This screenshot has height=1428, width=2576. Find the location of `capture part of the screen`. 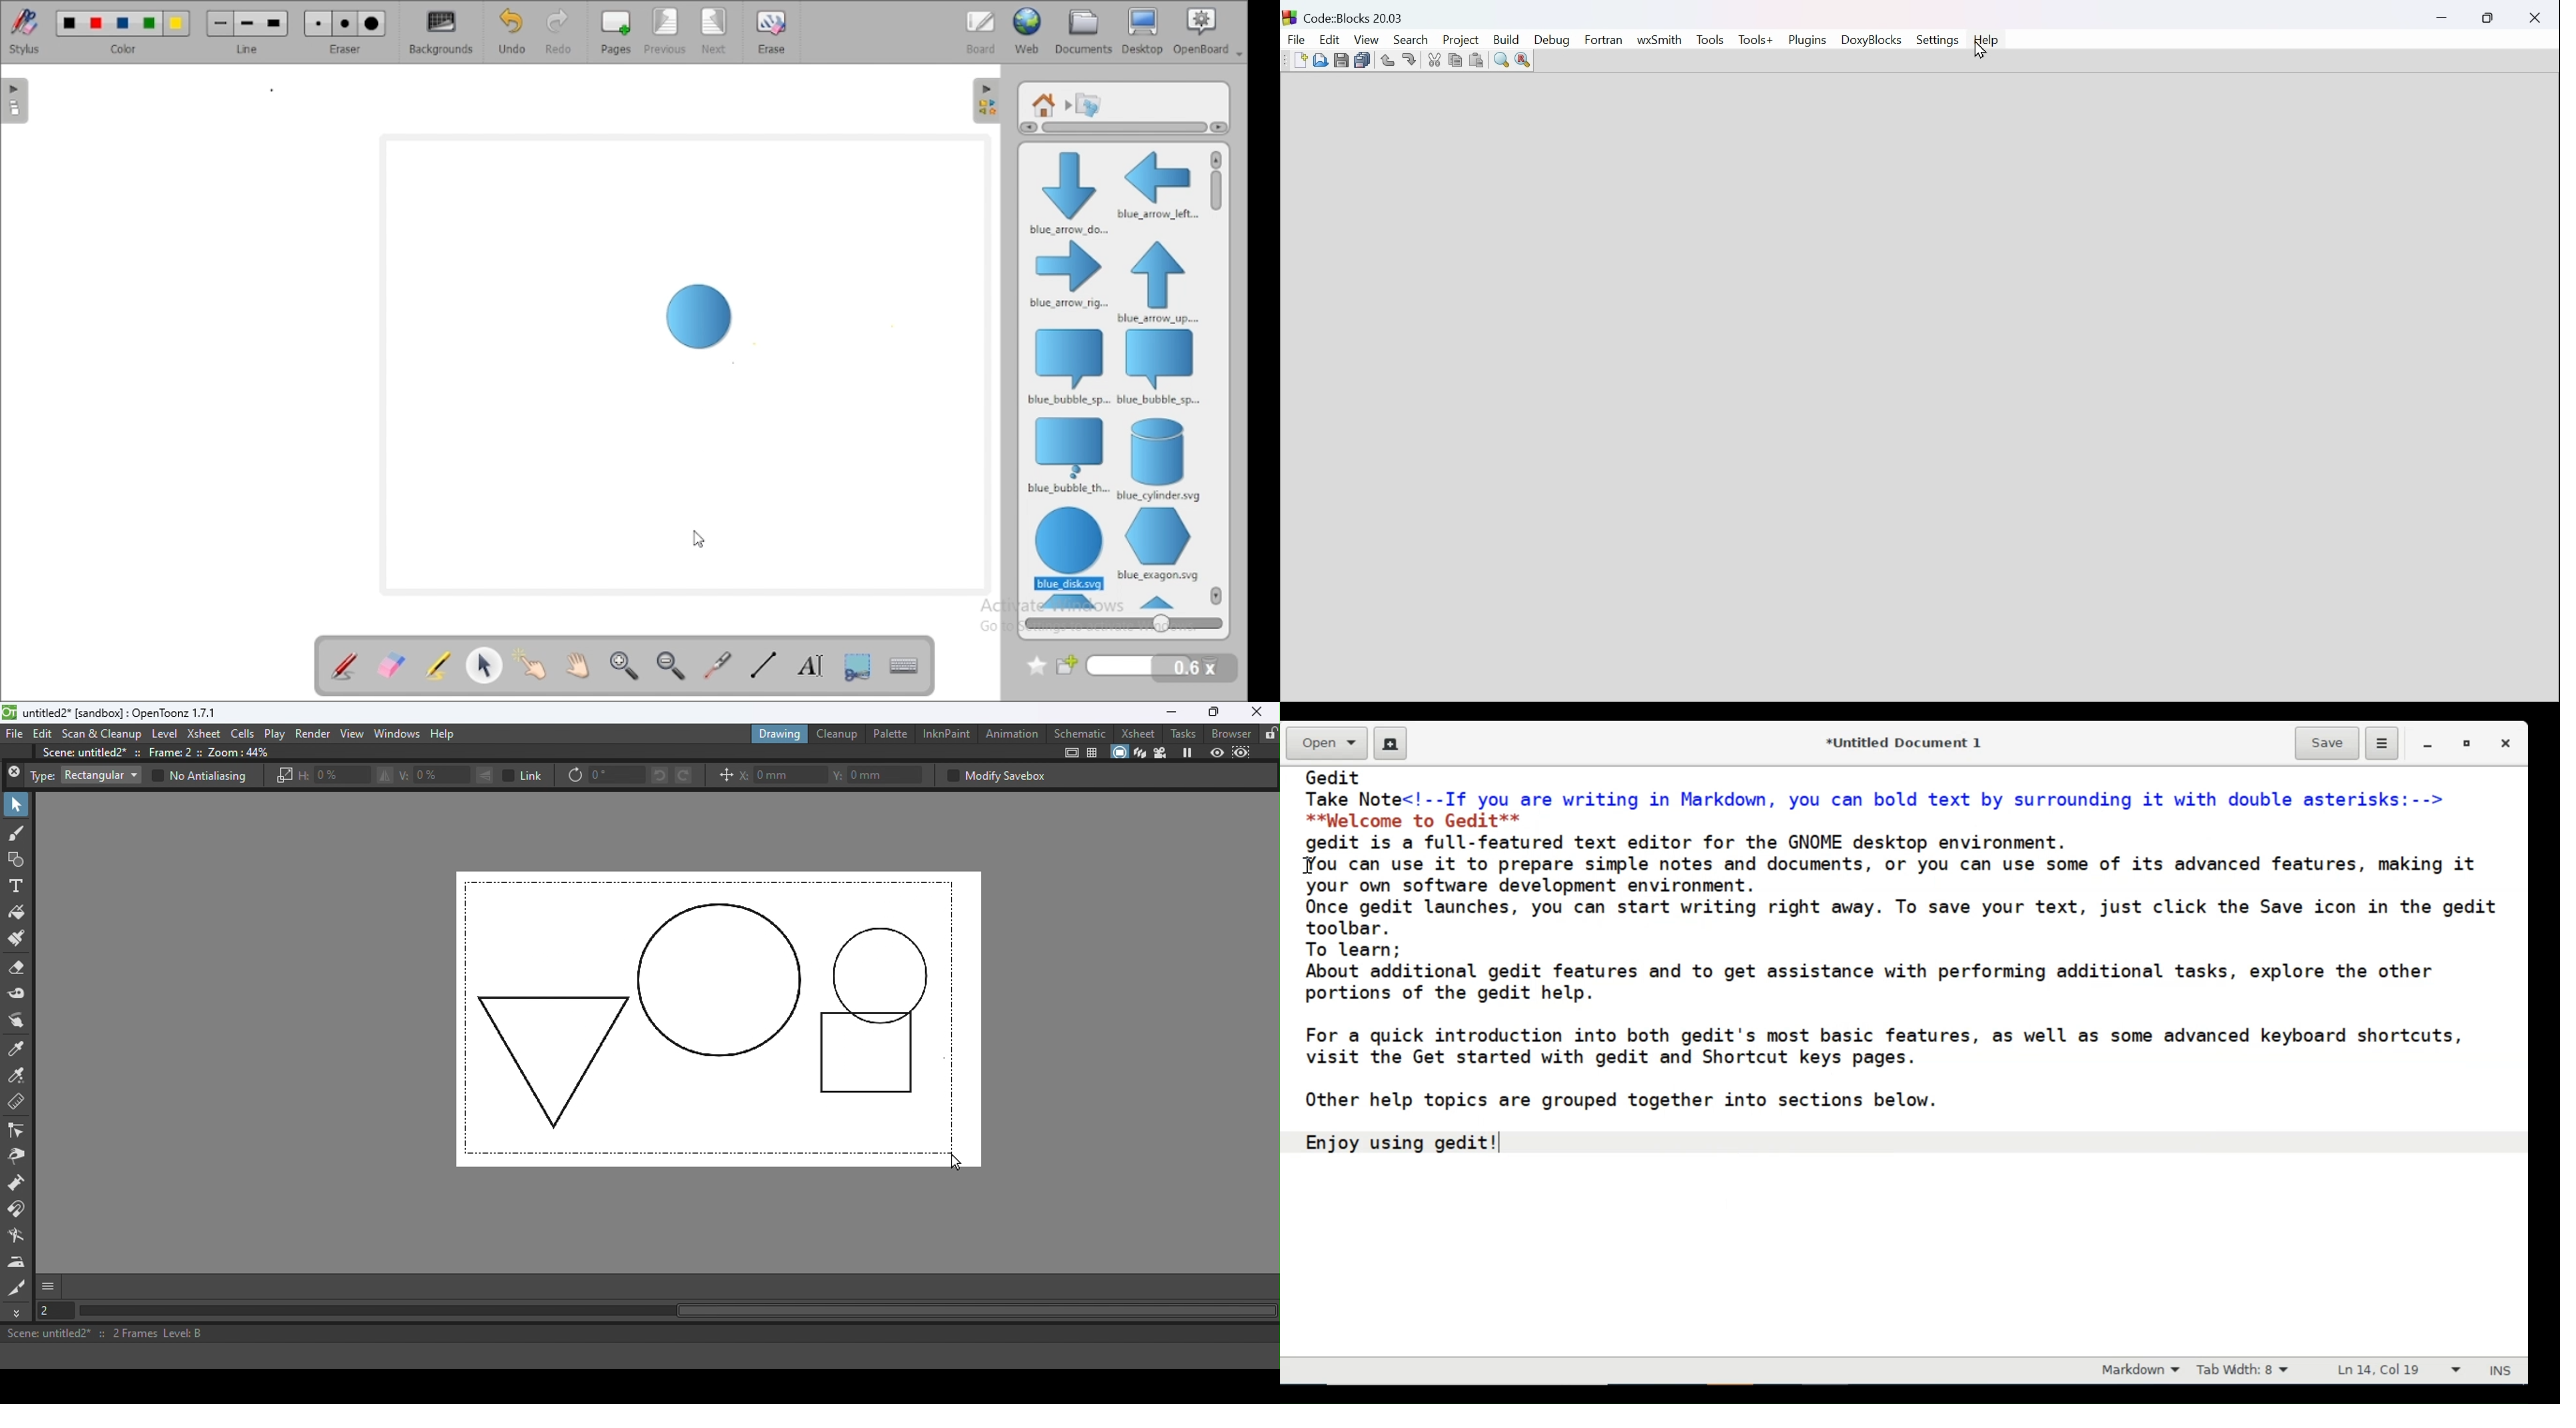

capture part of the screen is located at coordinates (858, 665).